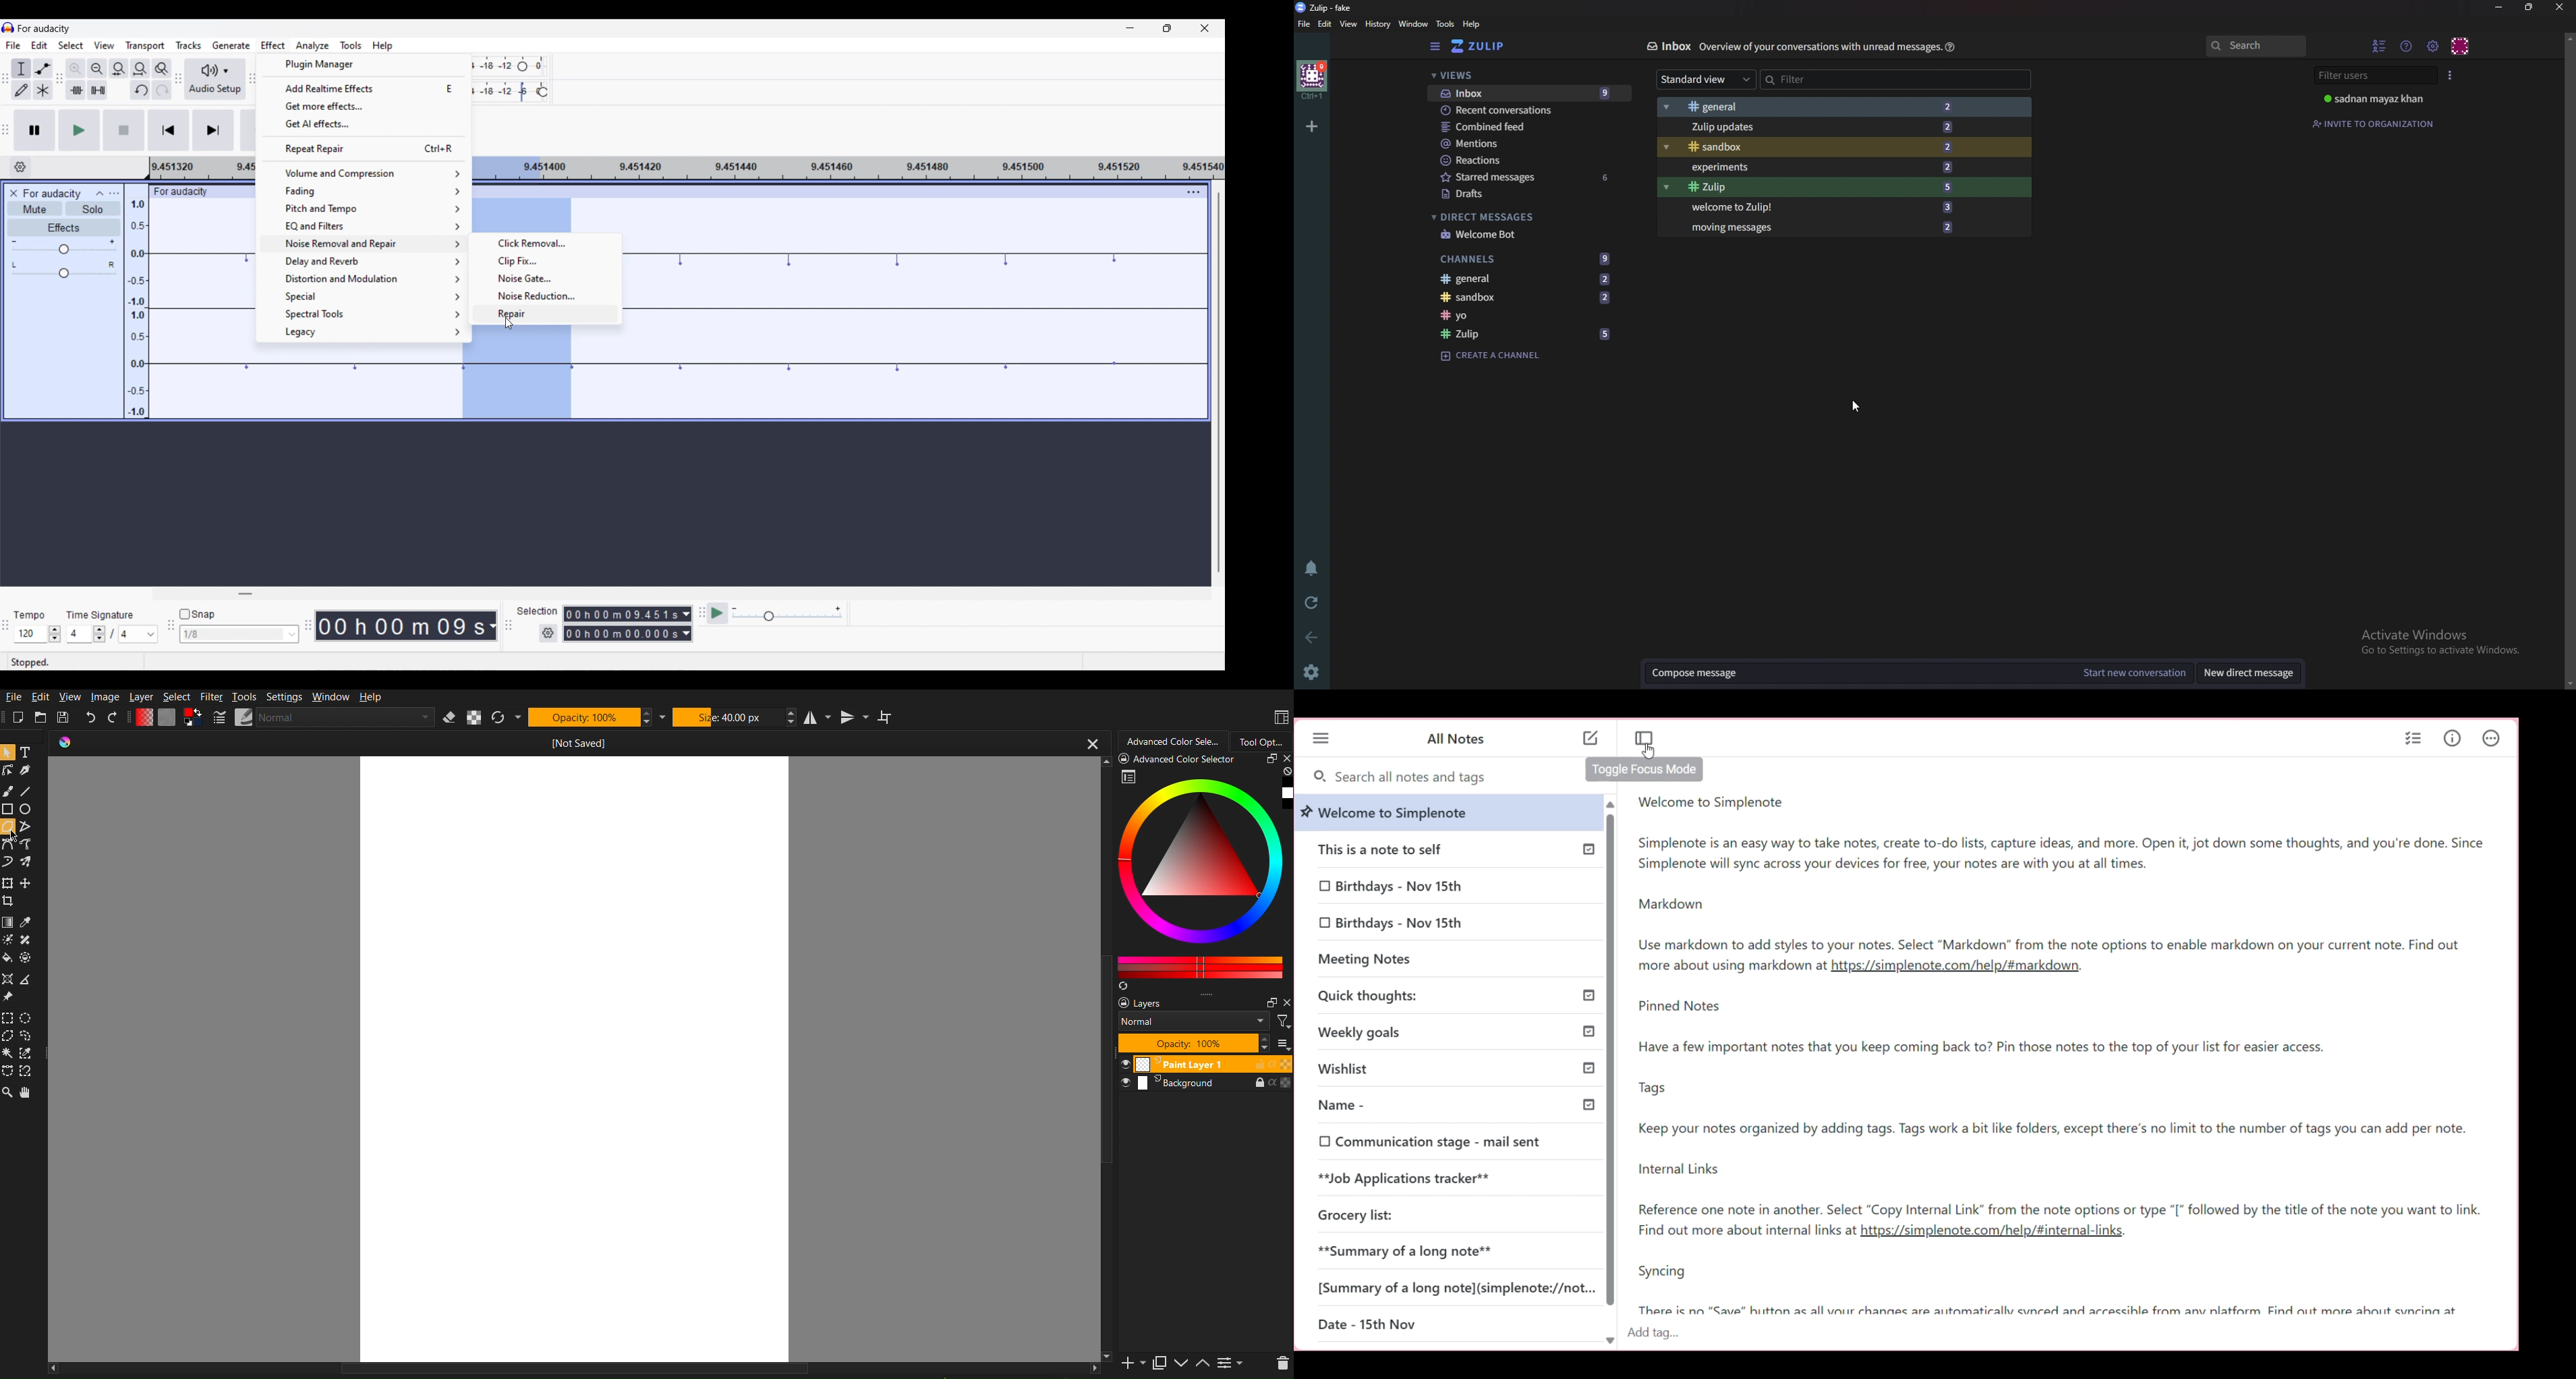 The width and height of the screenshot is (2576, 1400). What do you see at coordinates (8, 921) in the screenshot?
I see `draw a gradient` at bounding box center [8, 921].